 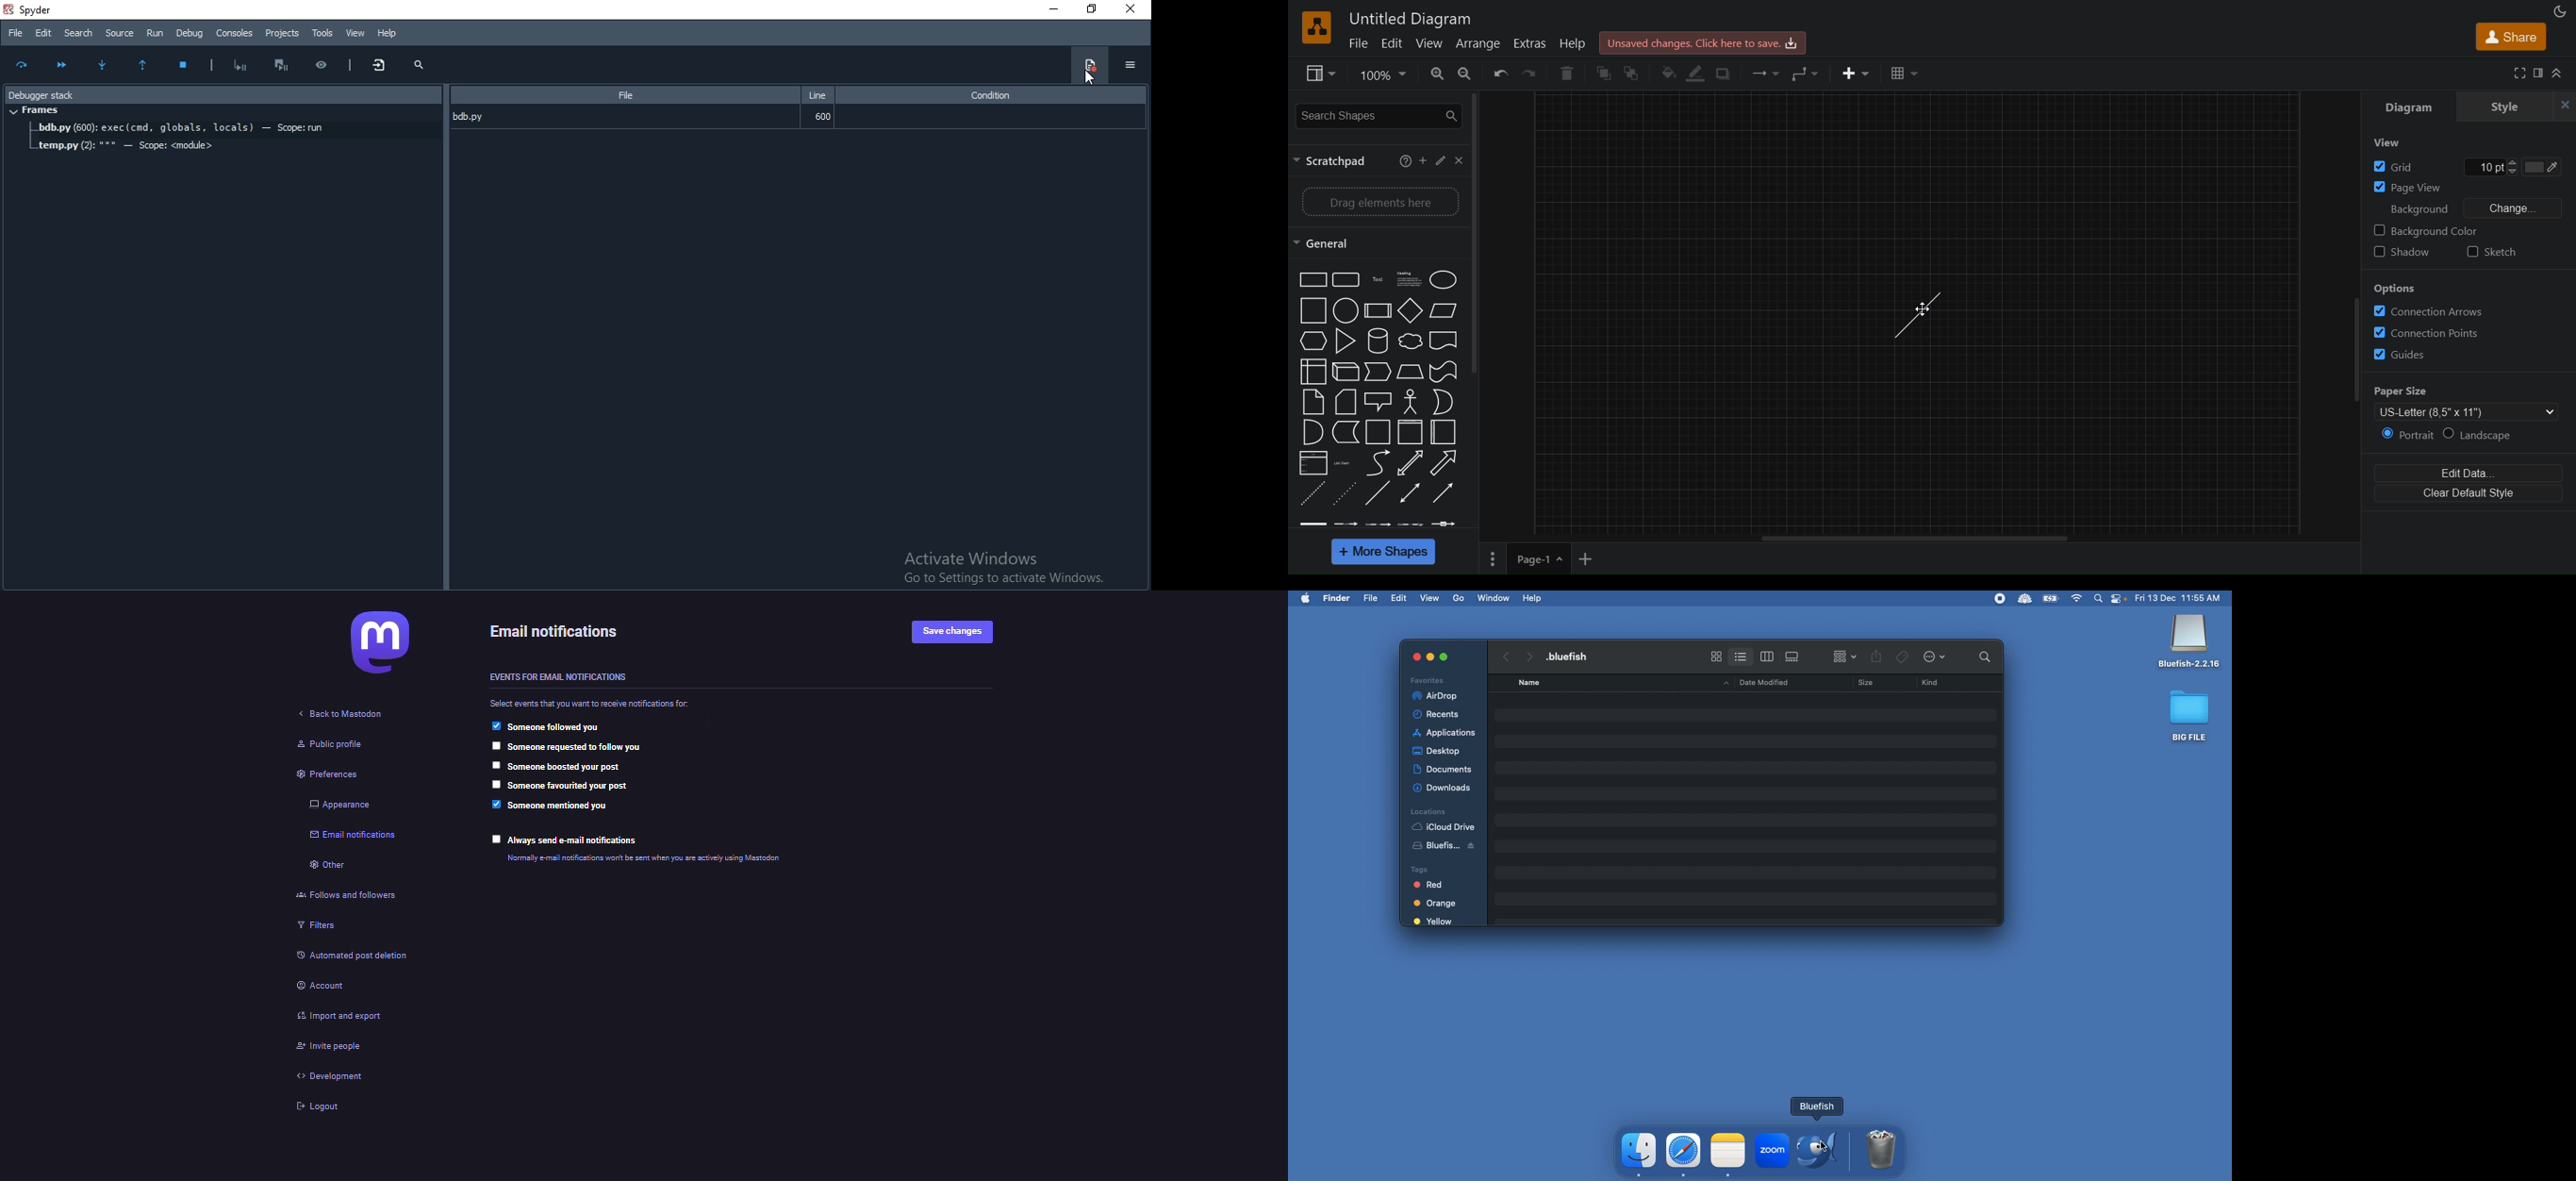 I want to click on page, so click(x=1493, y=558).